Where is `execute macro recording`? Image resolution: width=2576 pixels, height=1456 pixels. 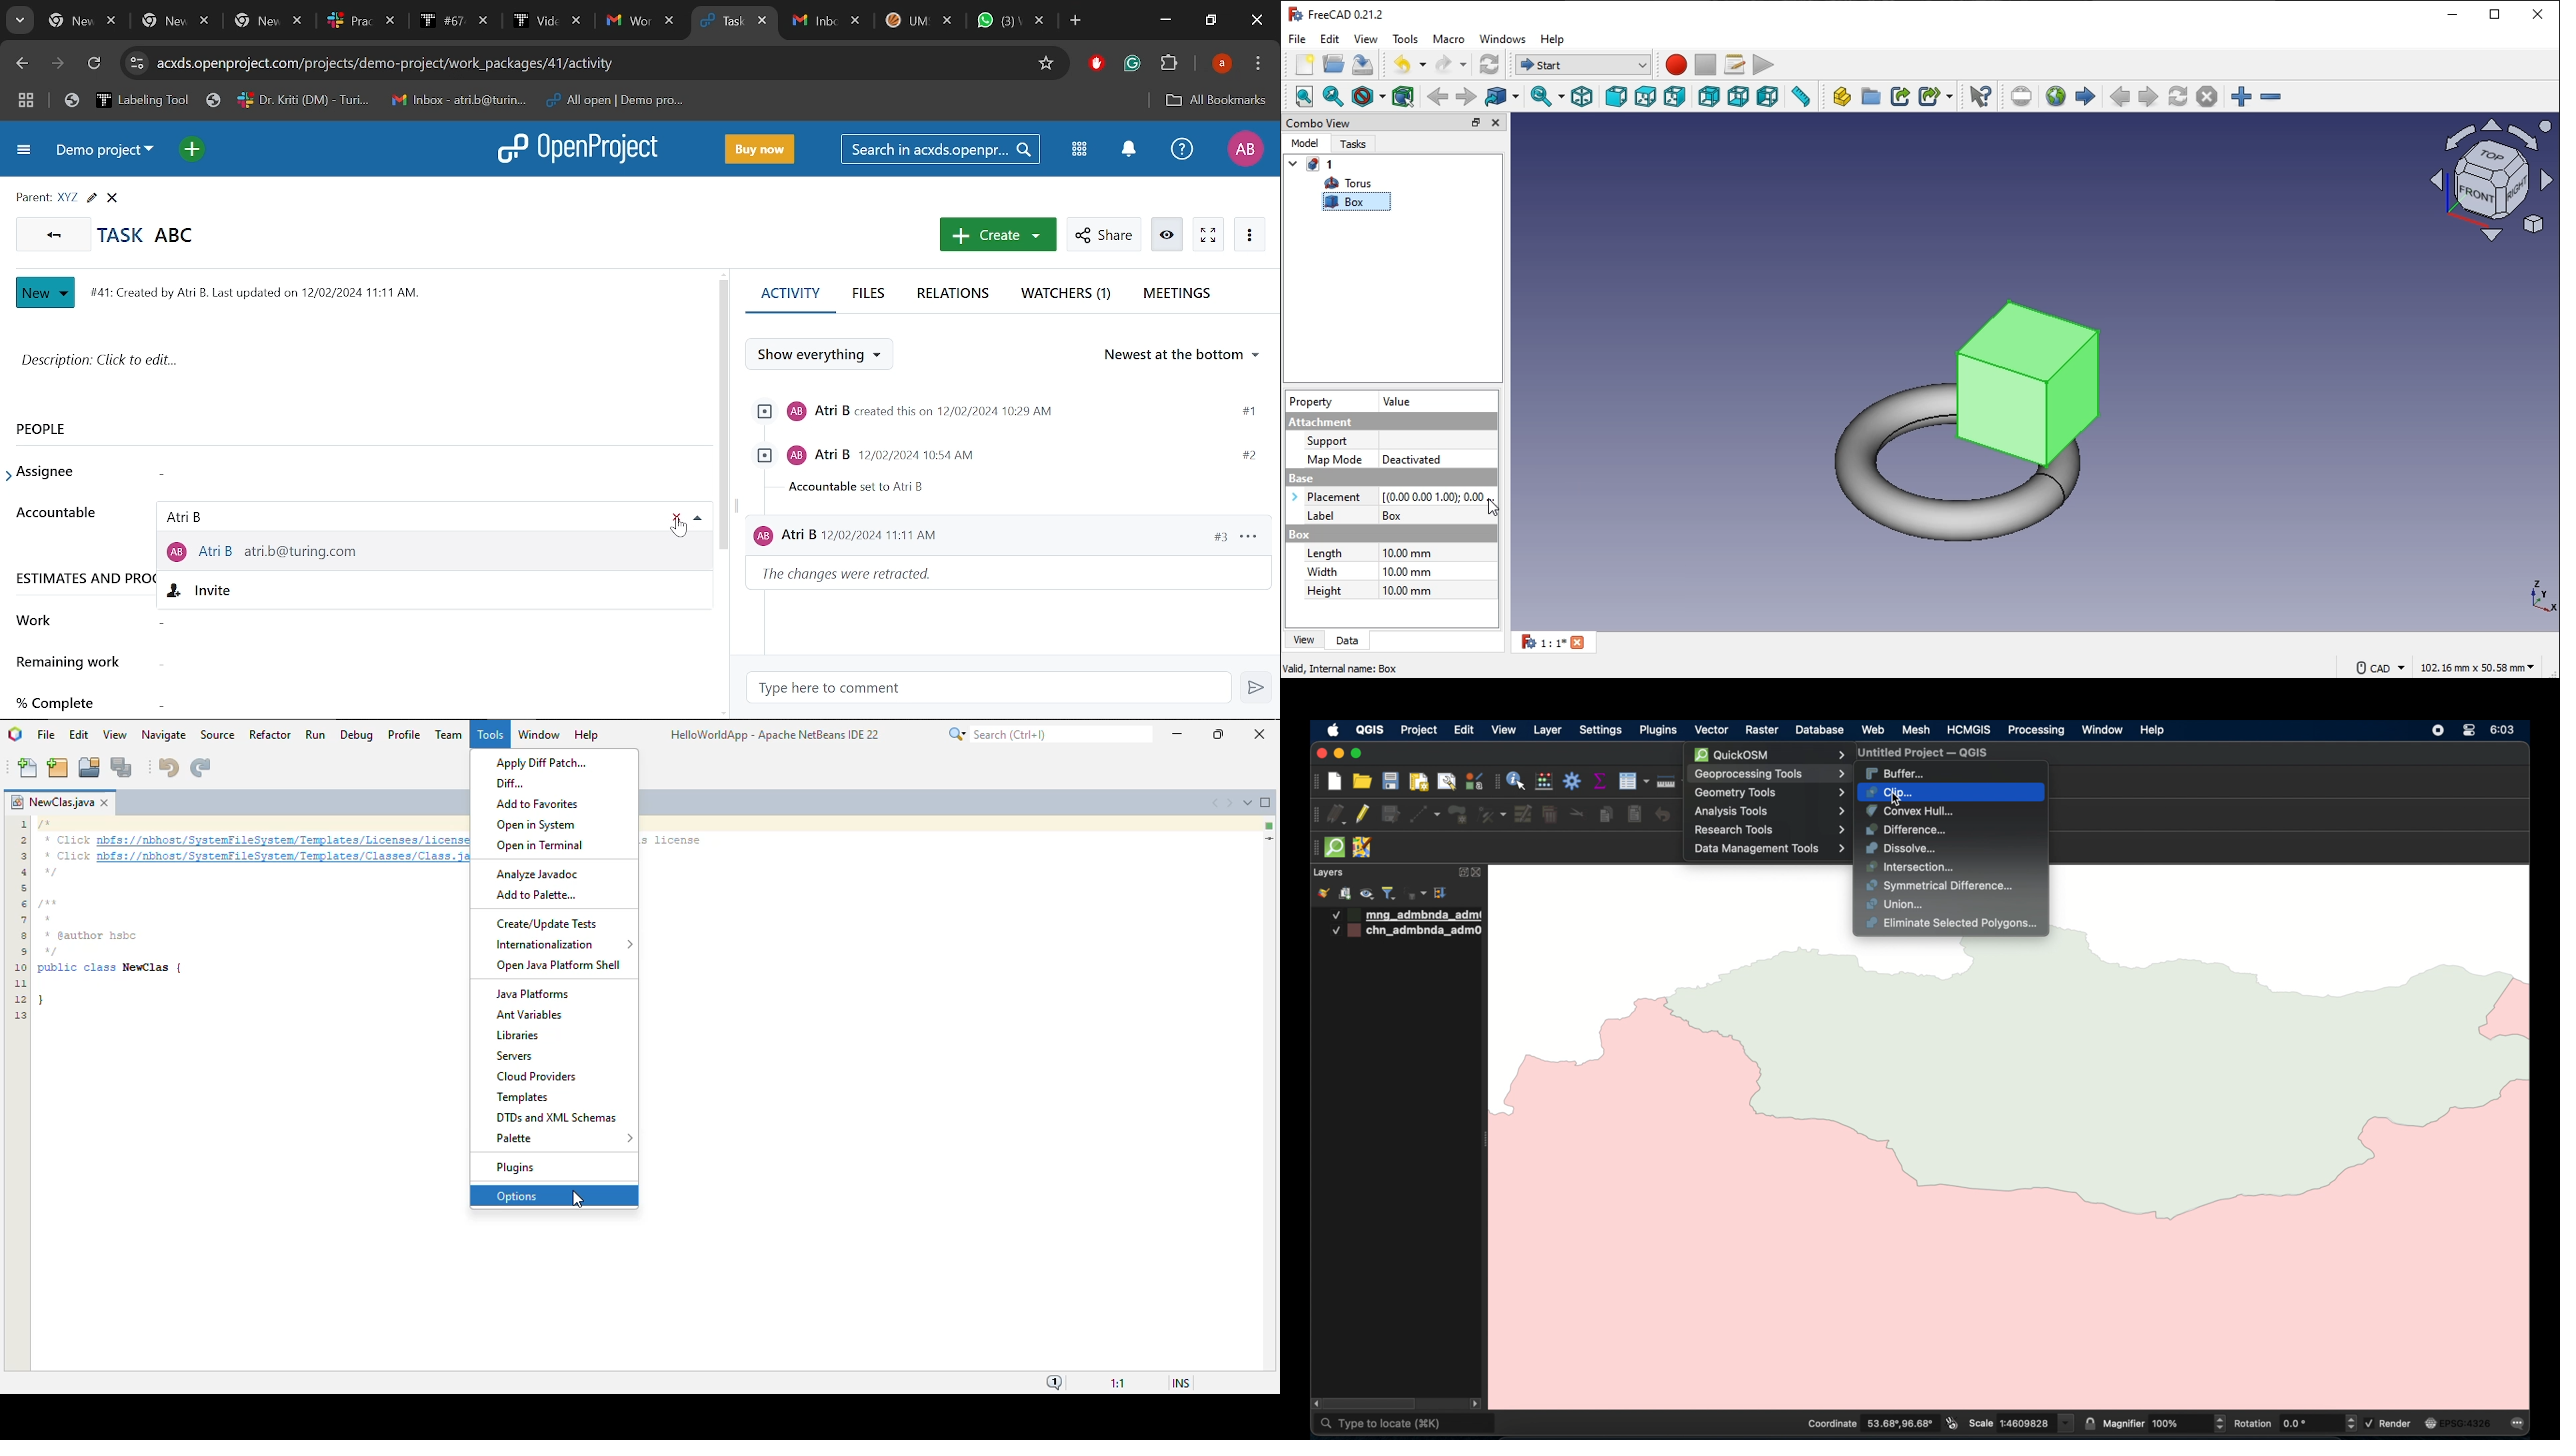
execute macro recording is located at coordinates (1763, 66).